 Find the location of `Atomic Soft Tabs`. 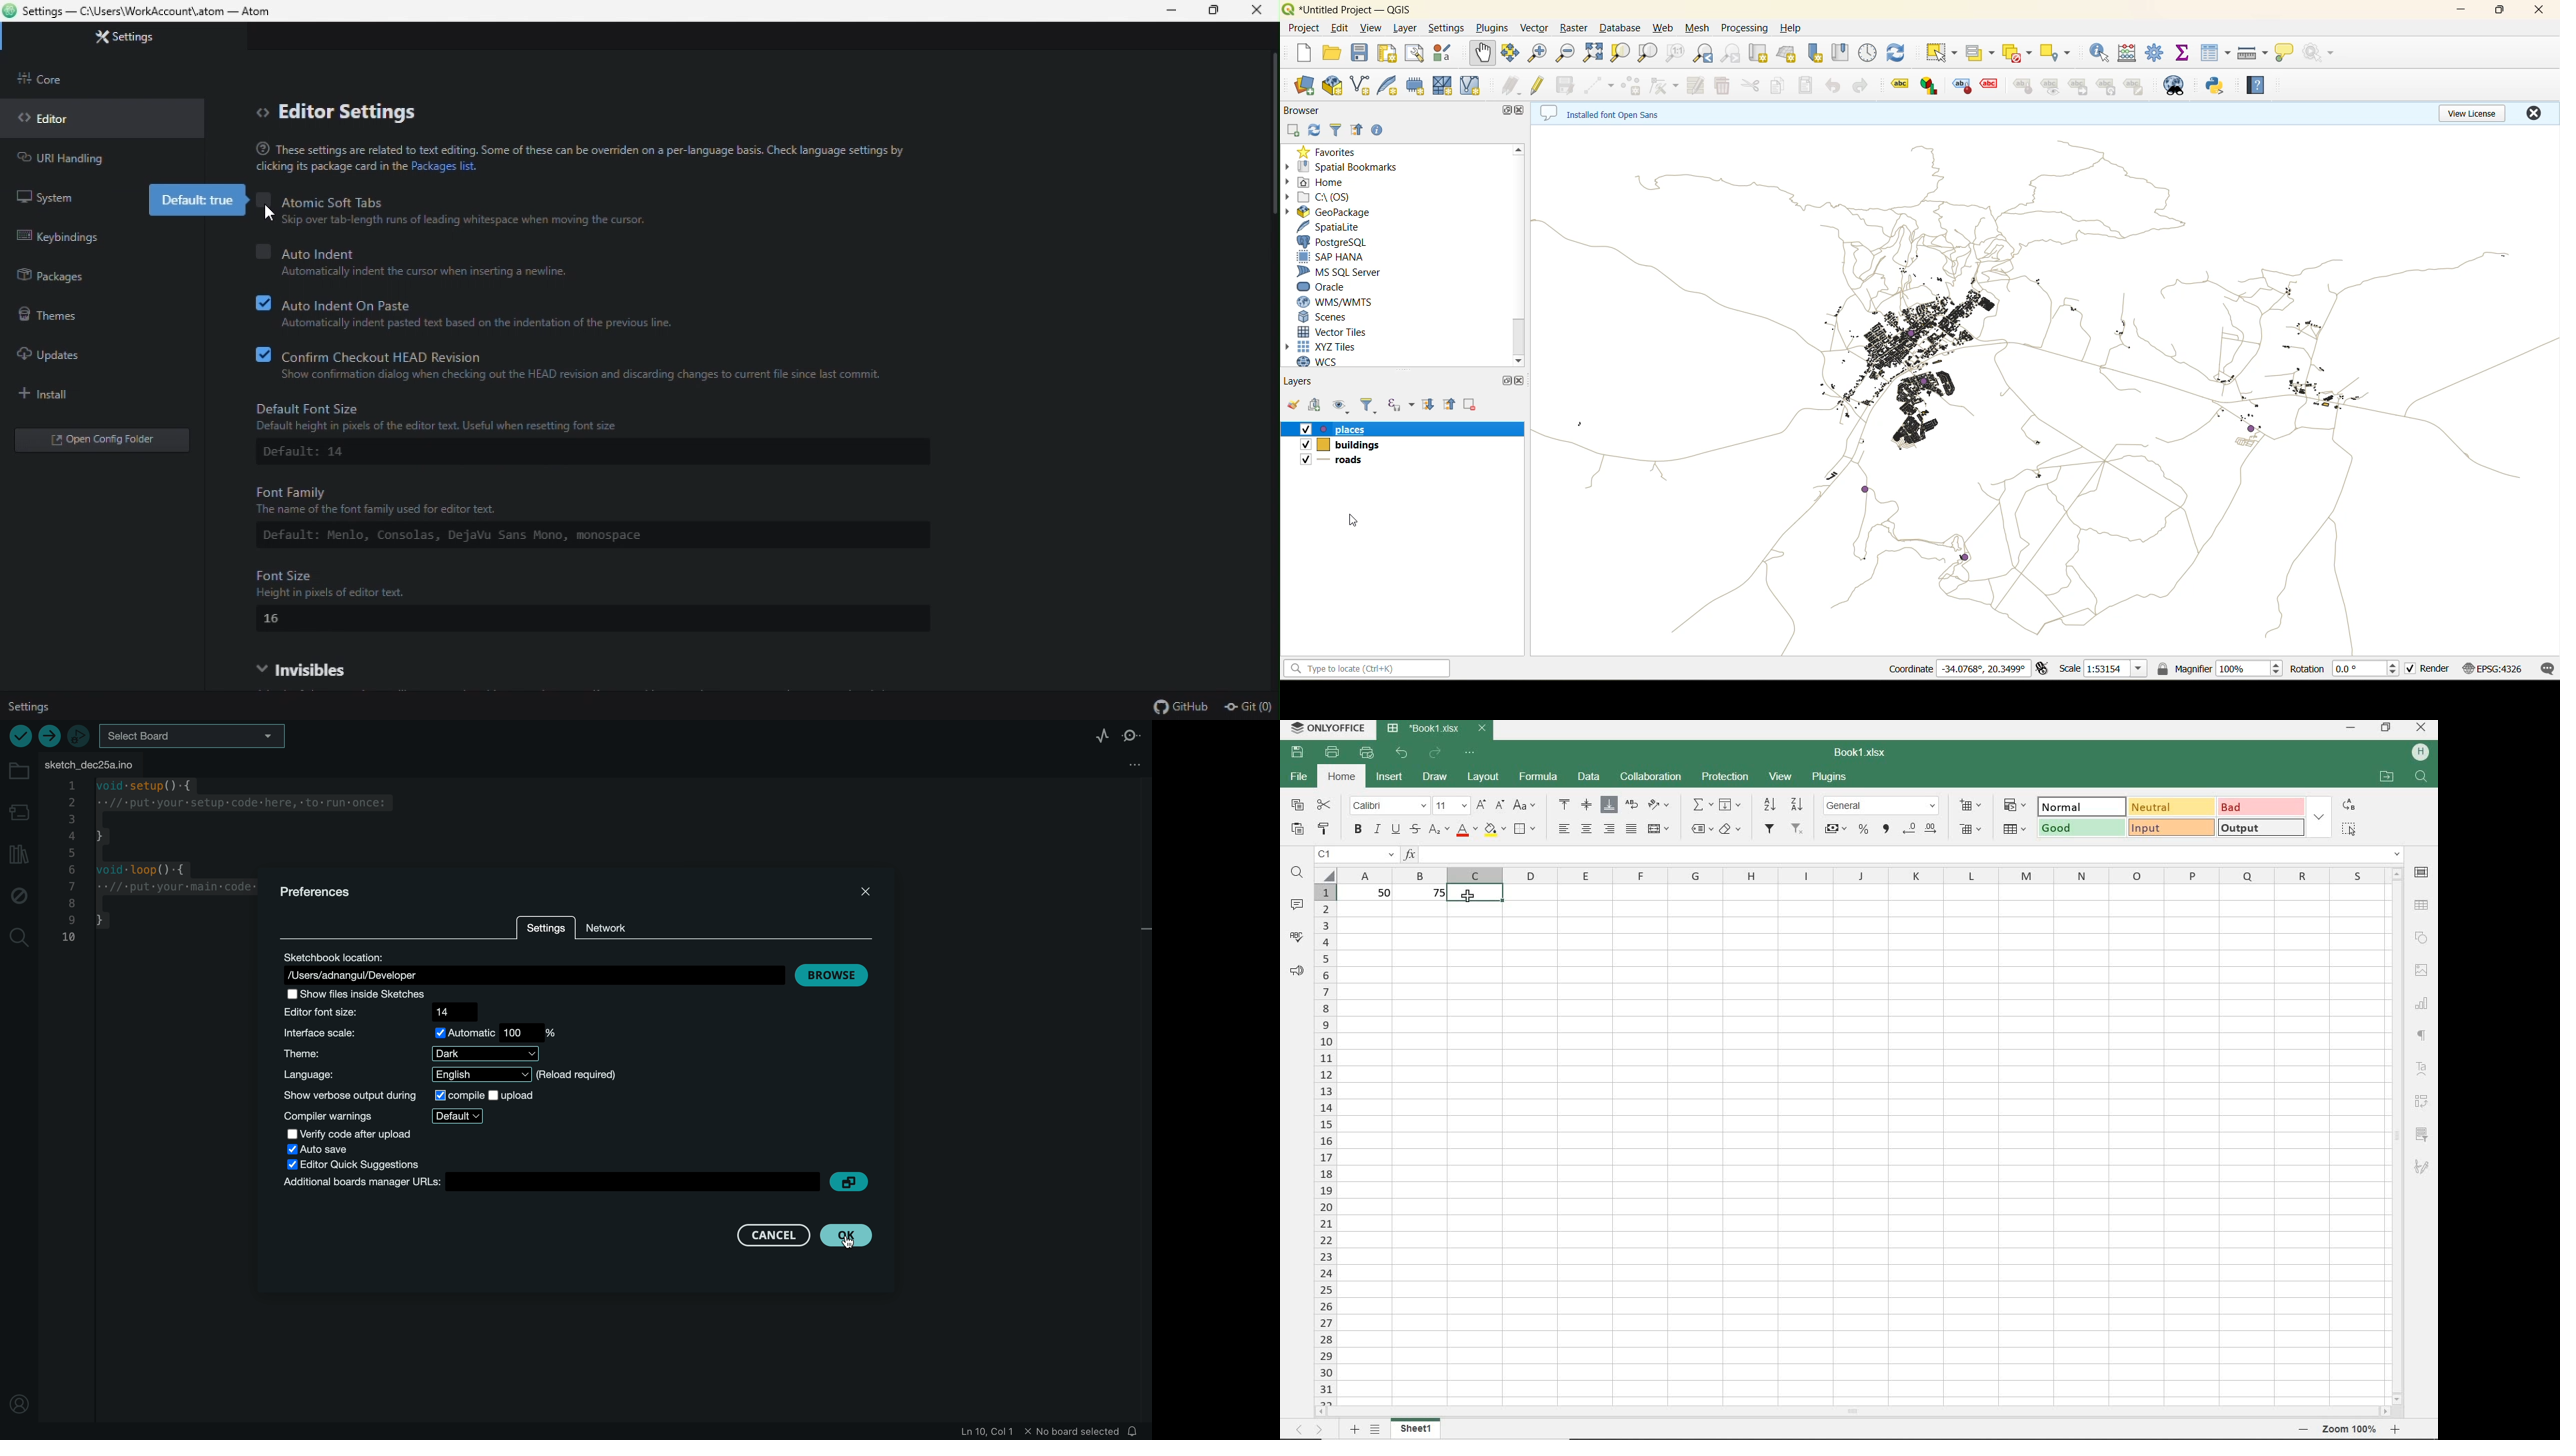

Atomic Soft Tabs is located at coordinates (342, 200).